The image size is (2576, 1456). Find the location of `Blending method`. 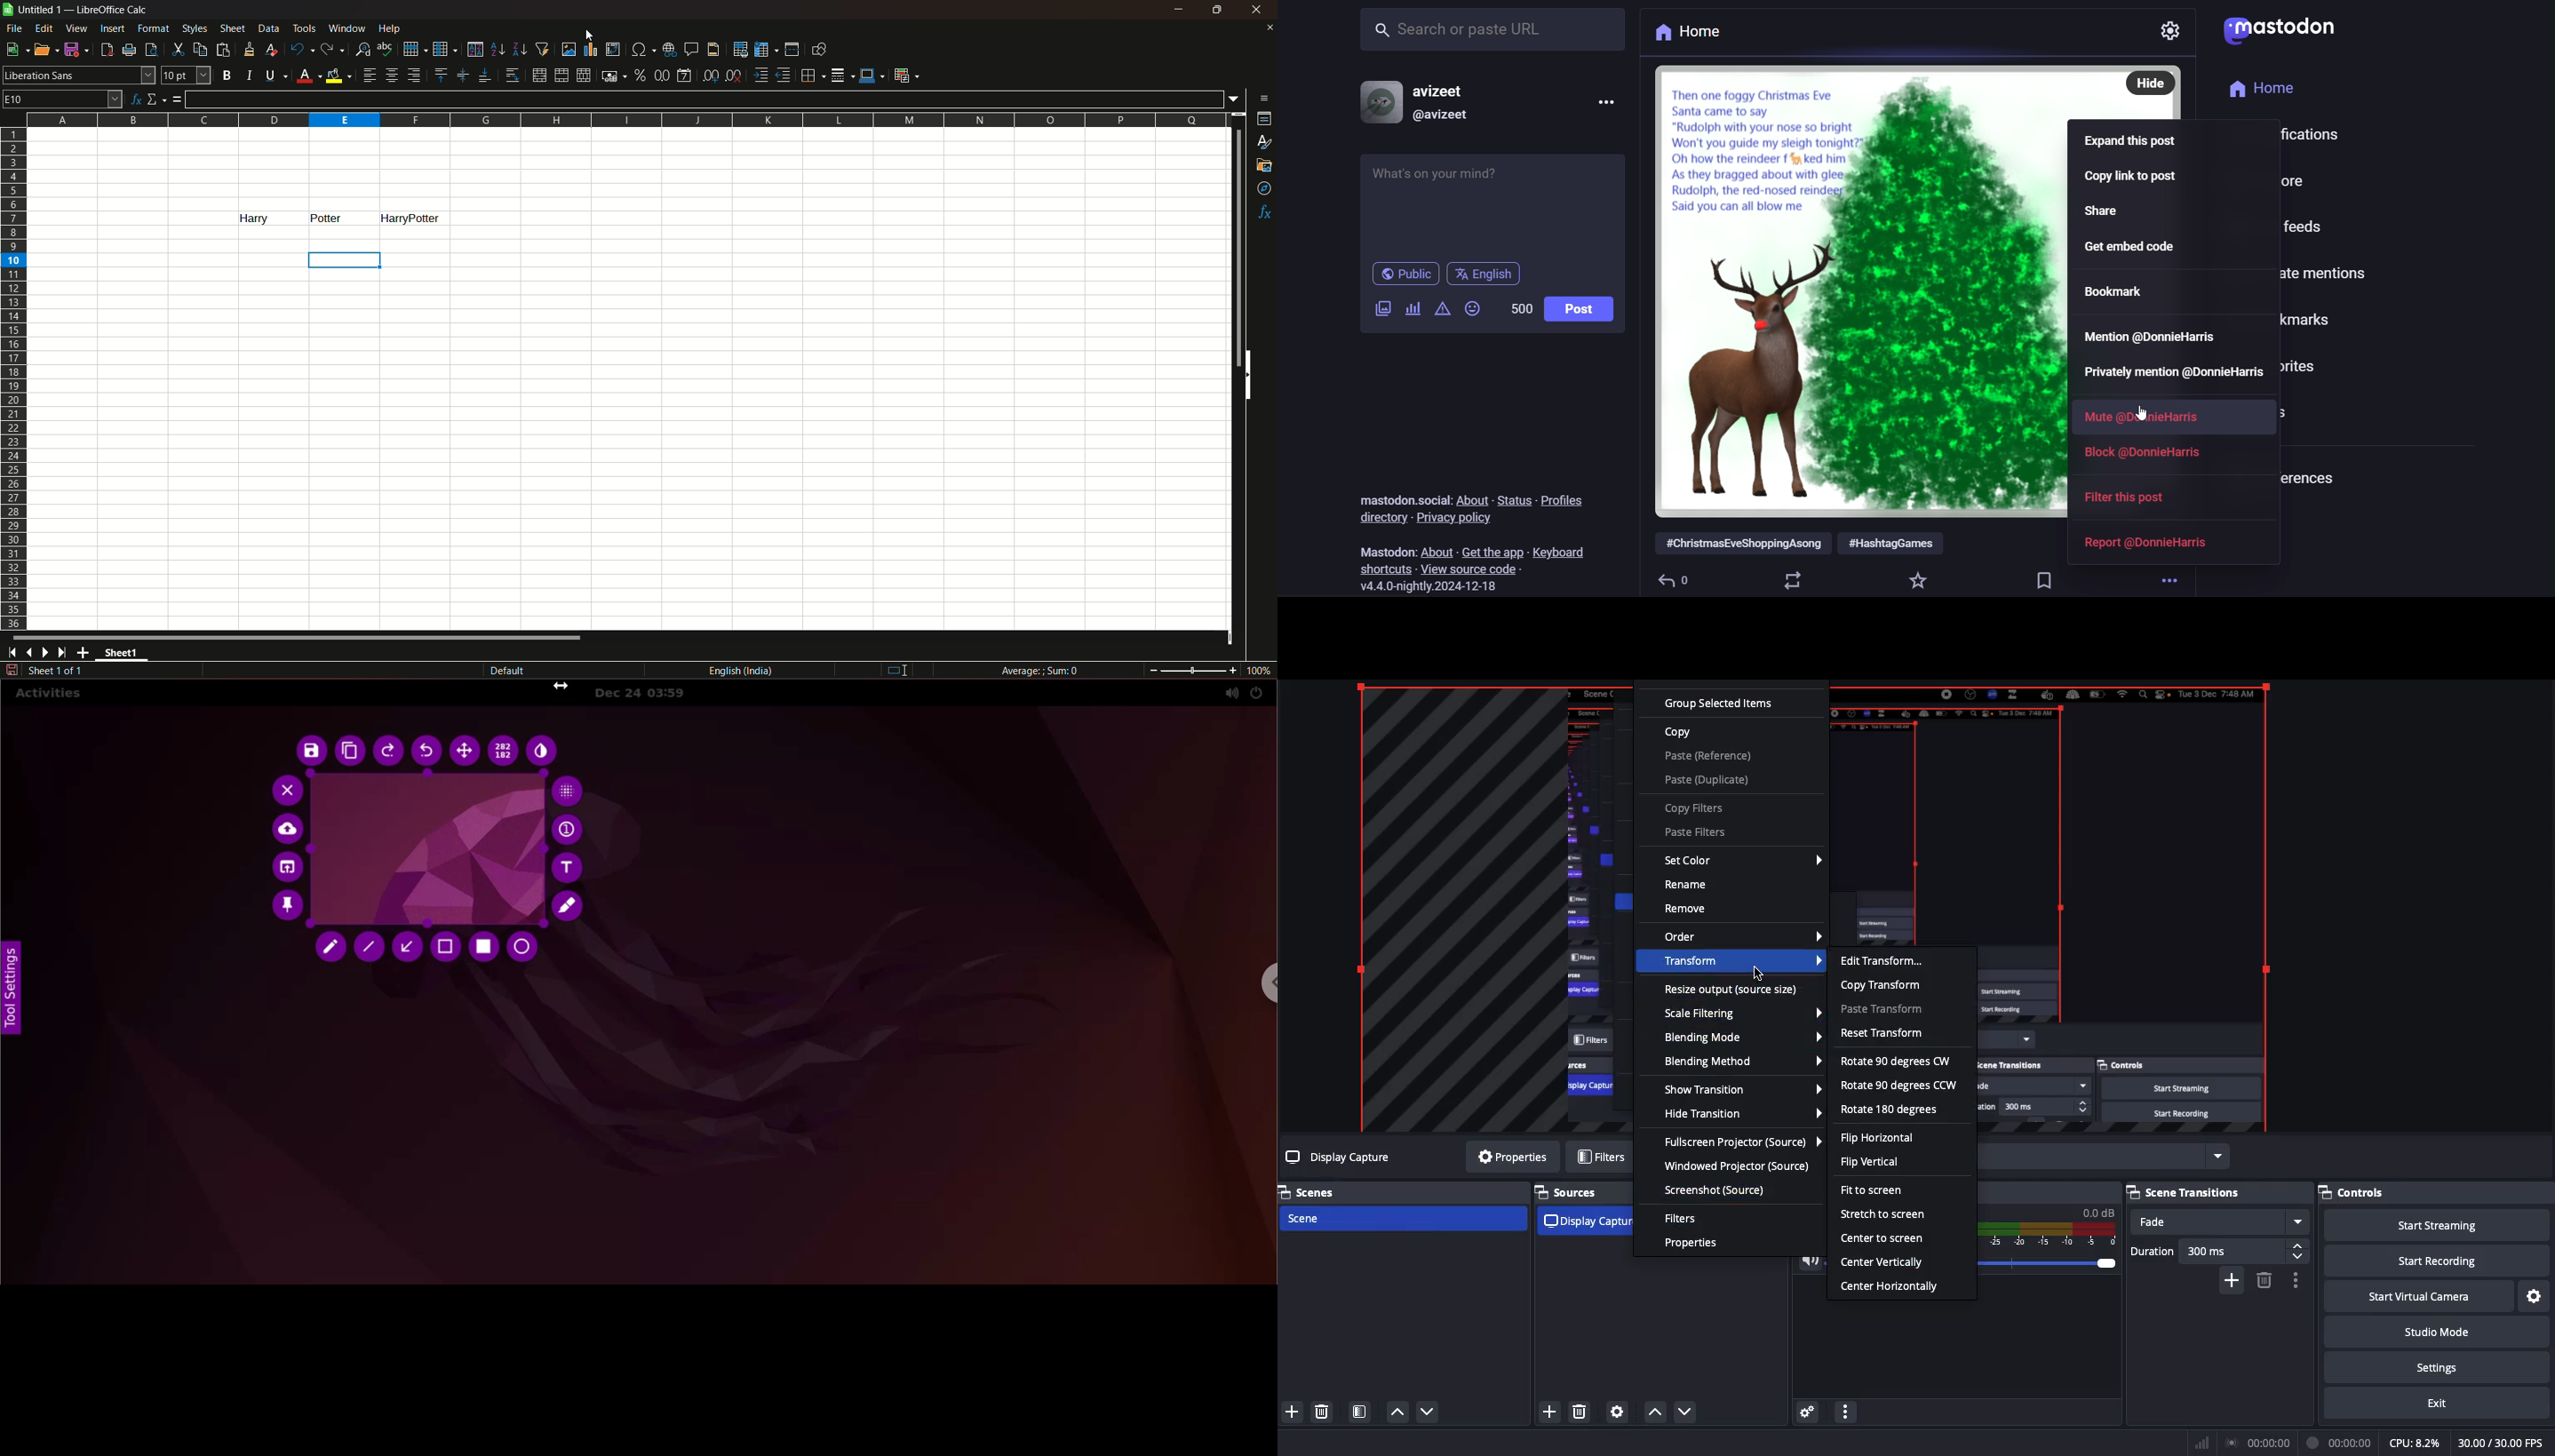

Blending method is located at coordinates (1742, 1062).